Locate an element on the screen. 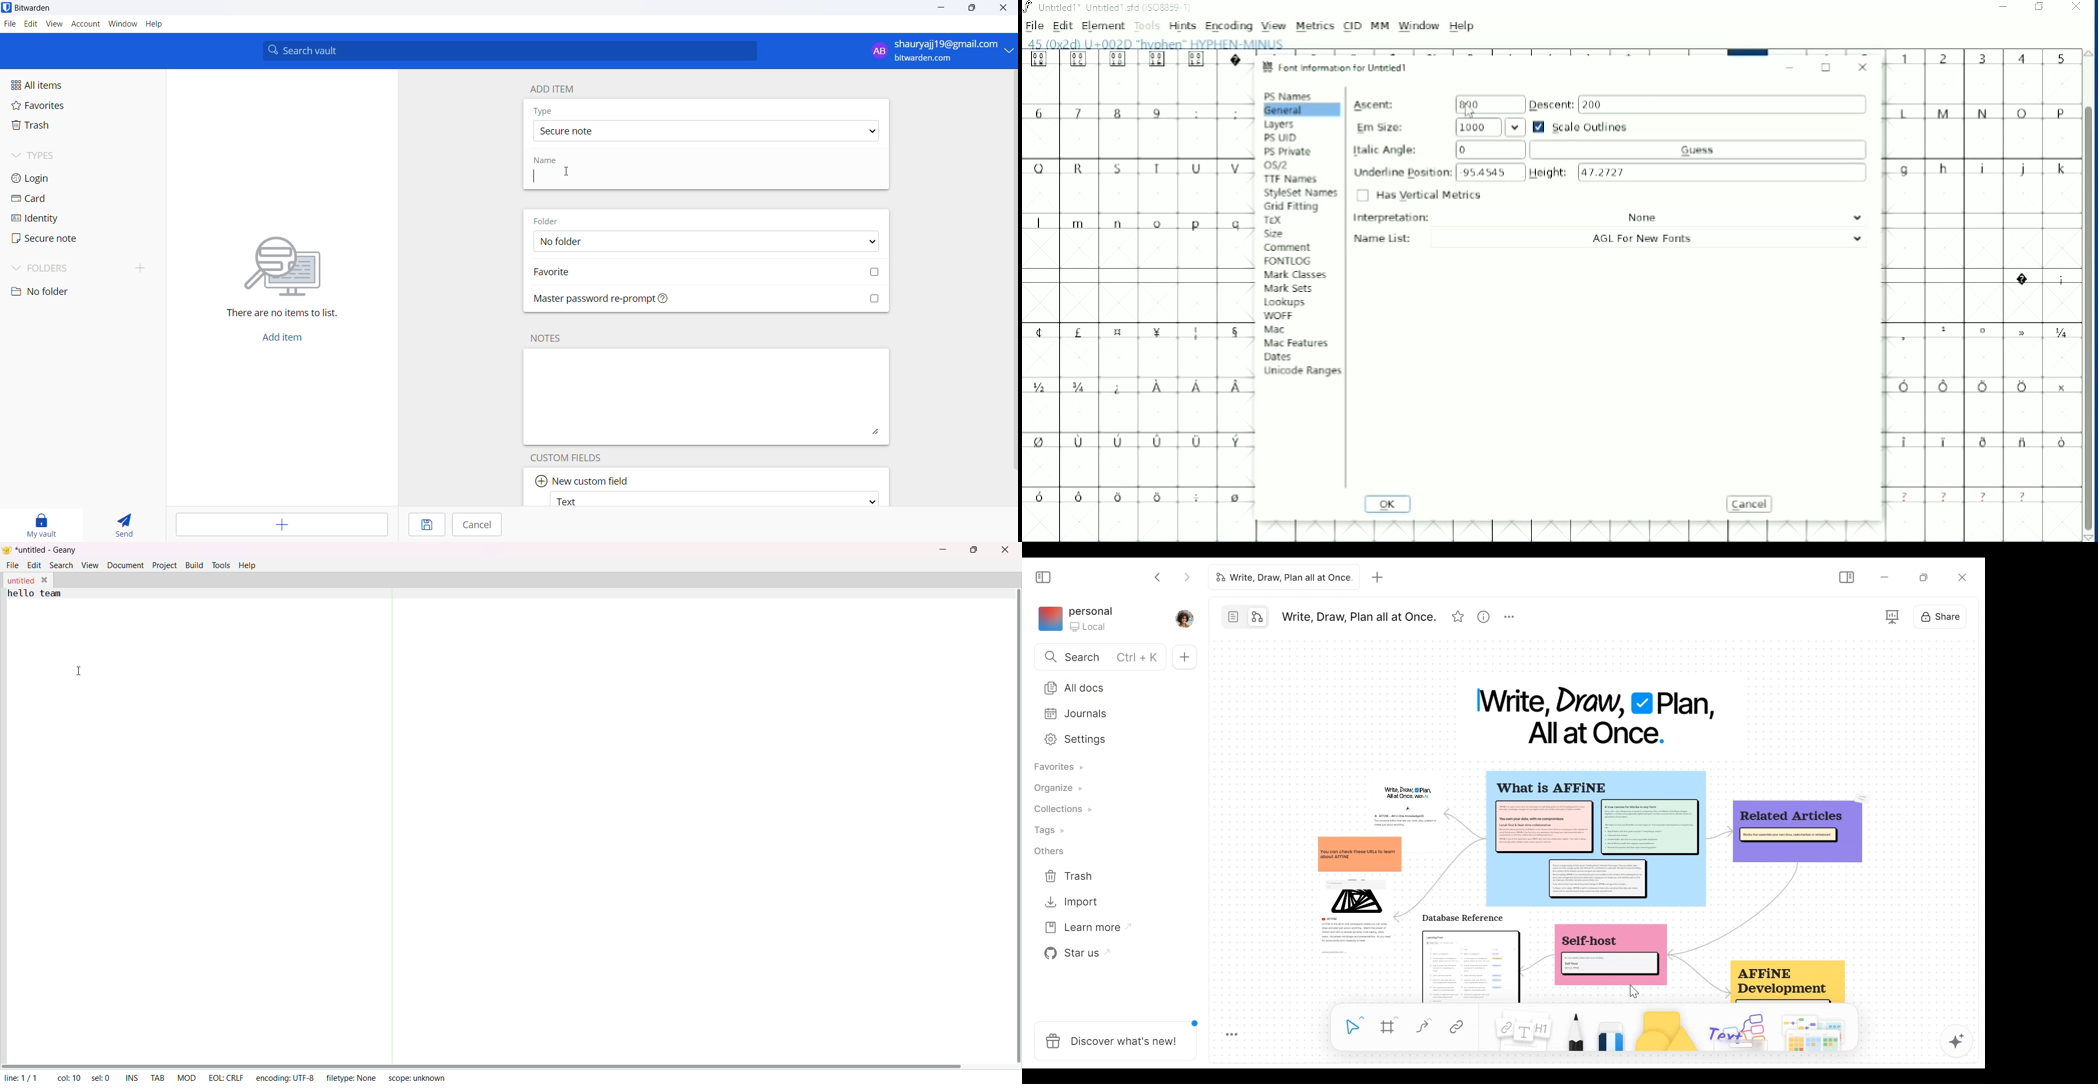 The image size is (2100, 1092). close is located at coordinates (44, 580).